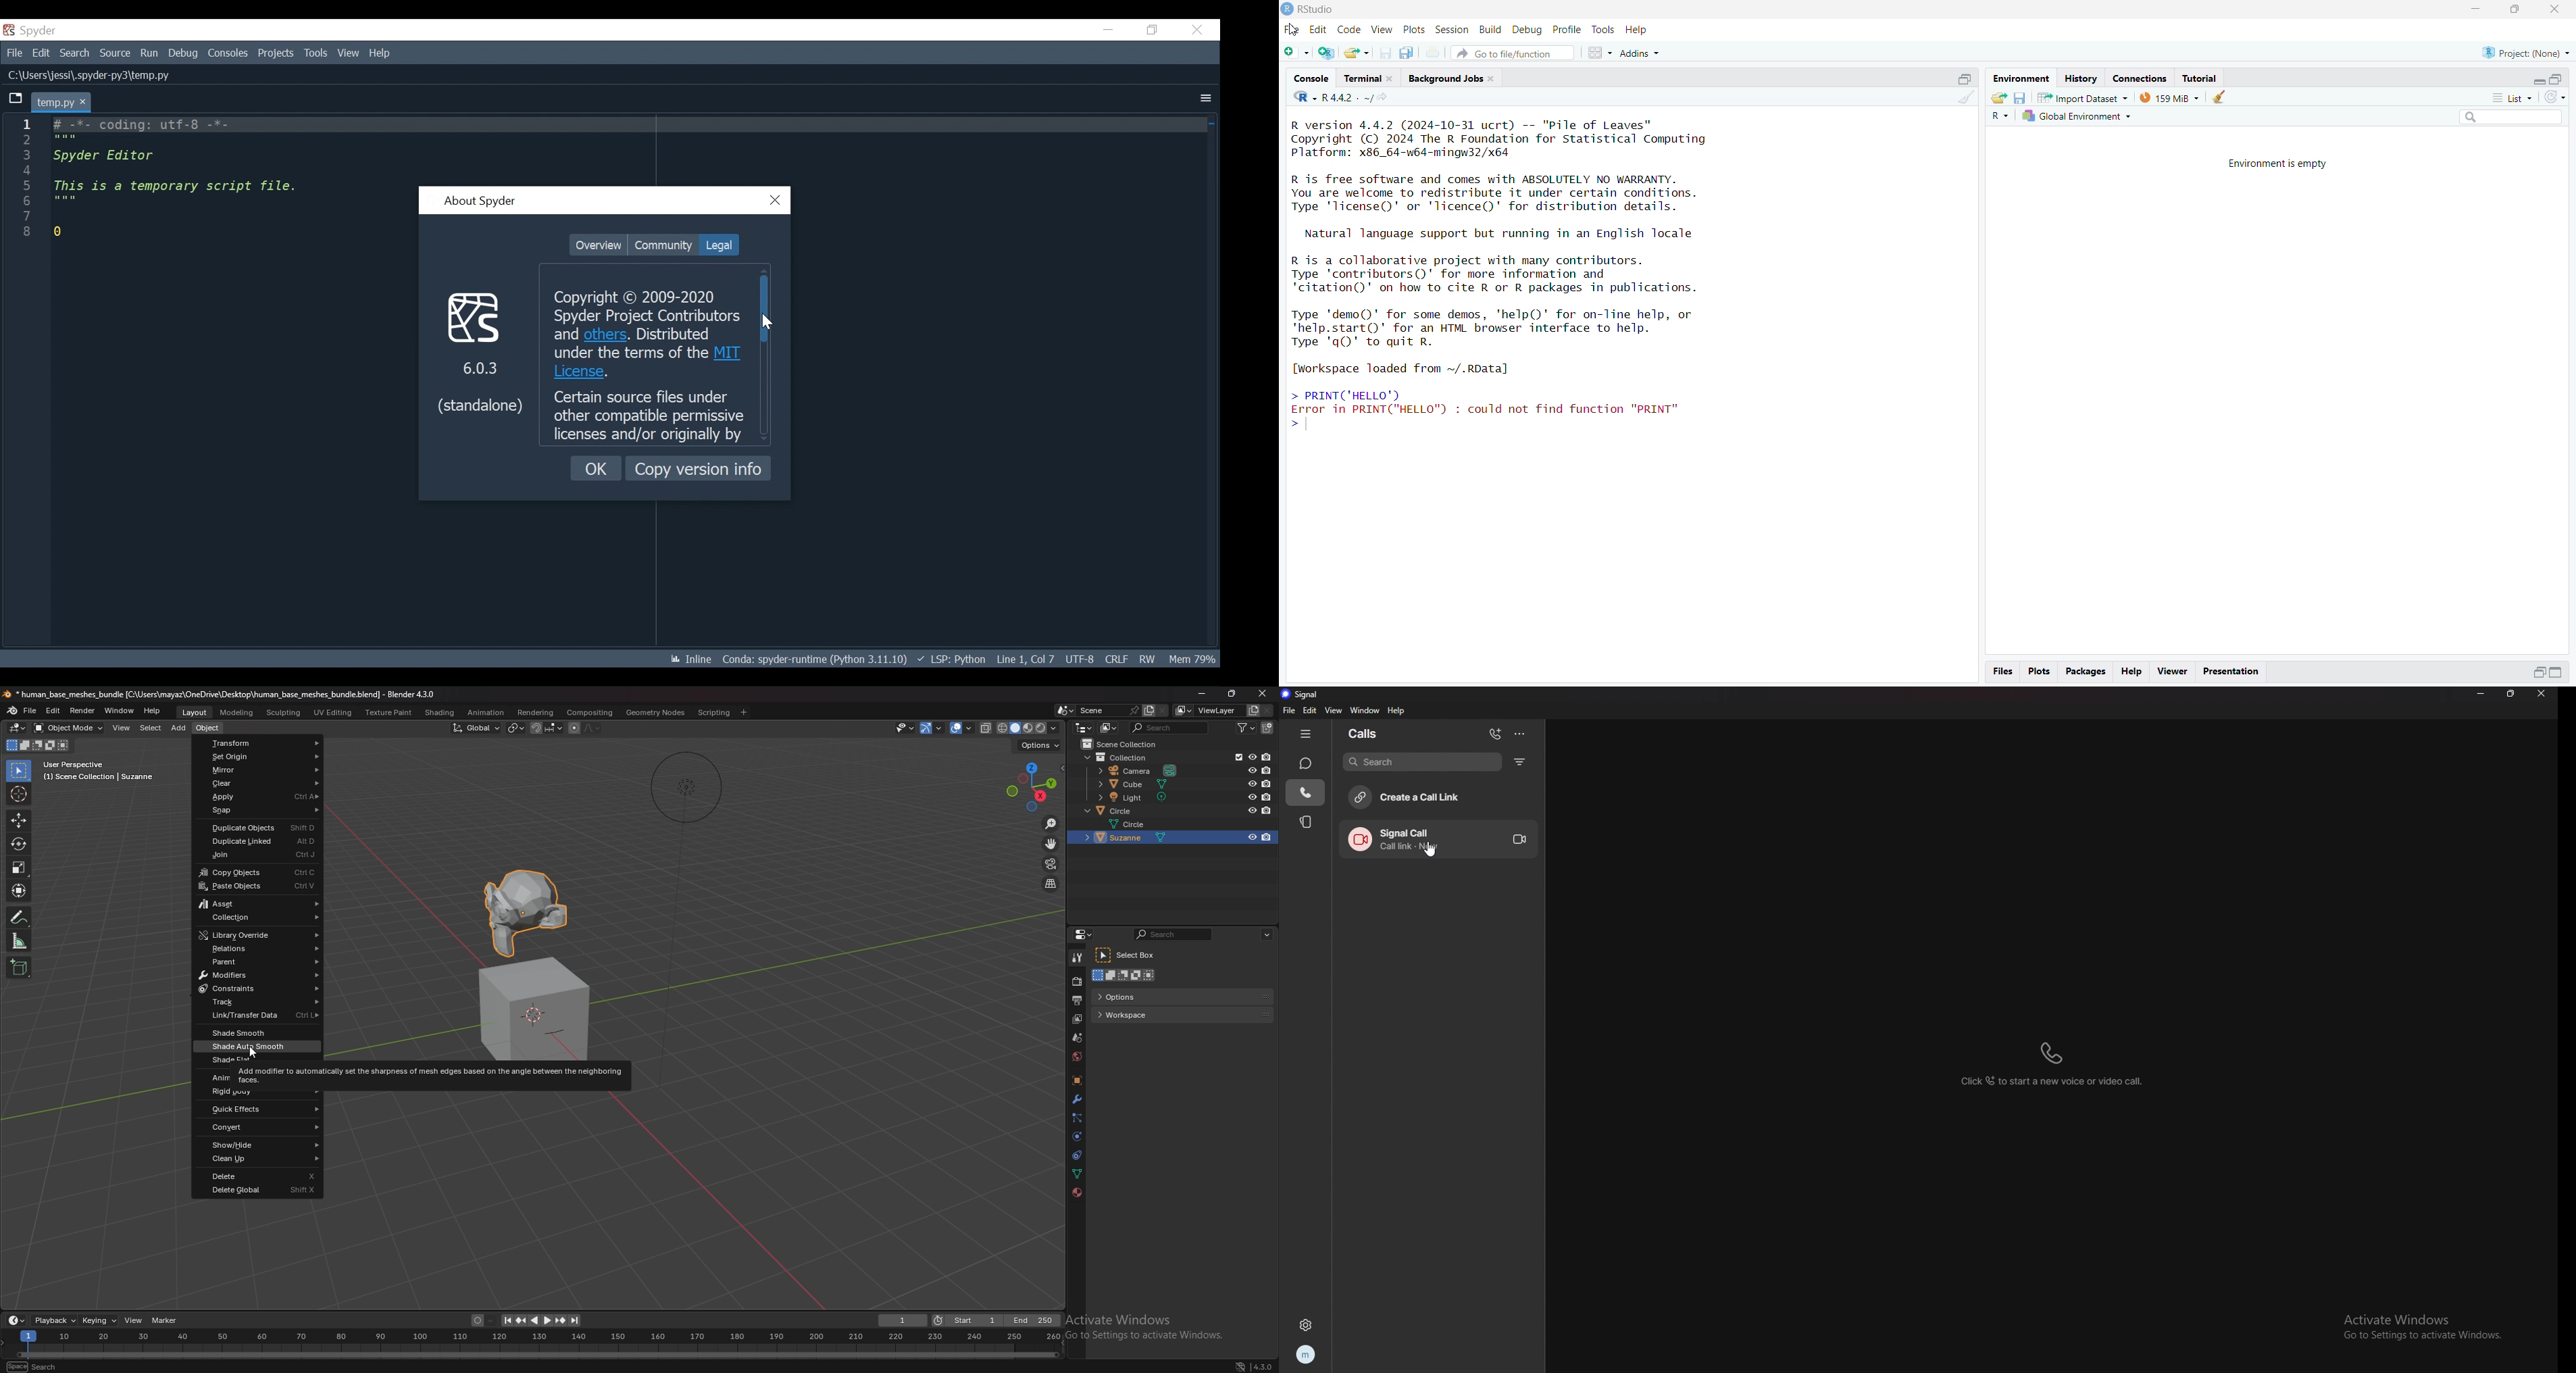  I want to click on stories, so click(1307, 820).